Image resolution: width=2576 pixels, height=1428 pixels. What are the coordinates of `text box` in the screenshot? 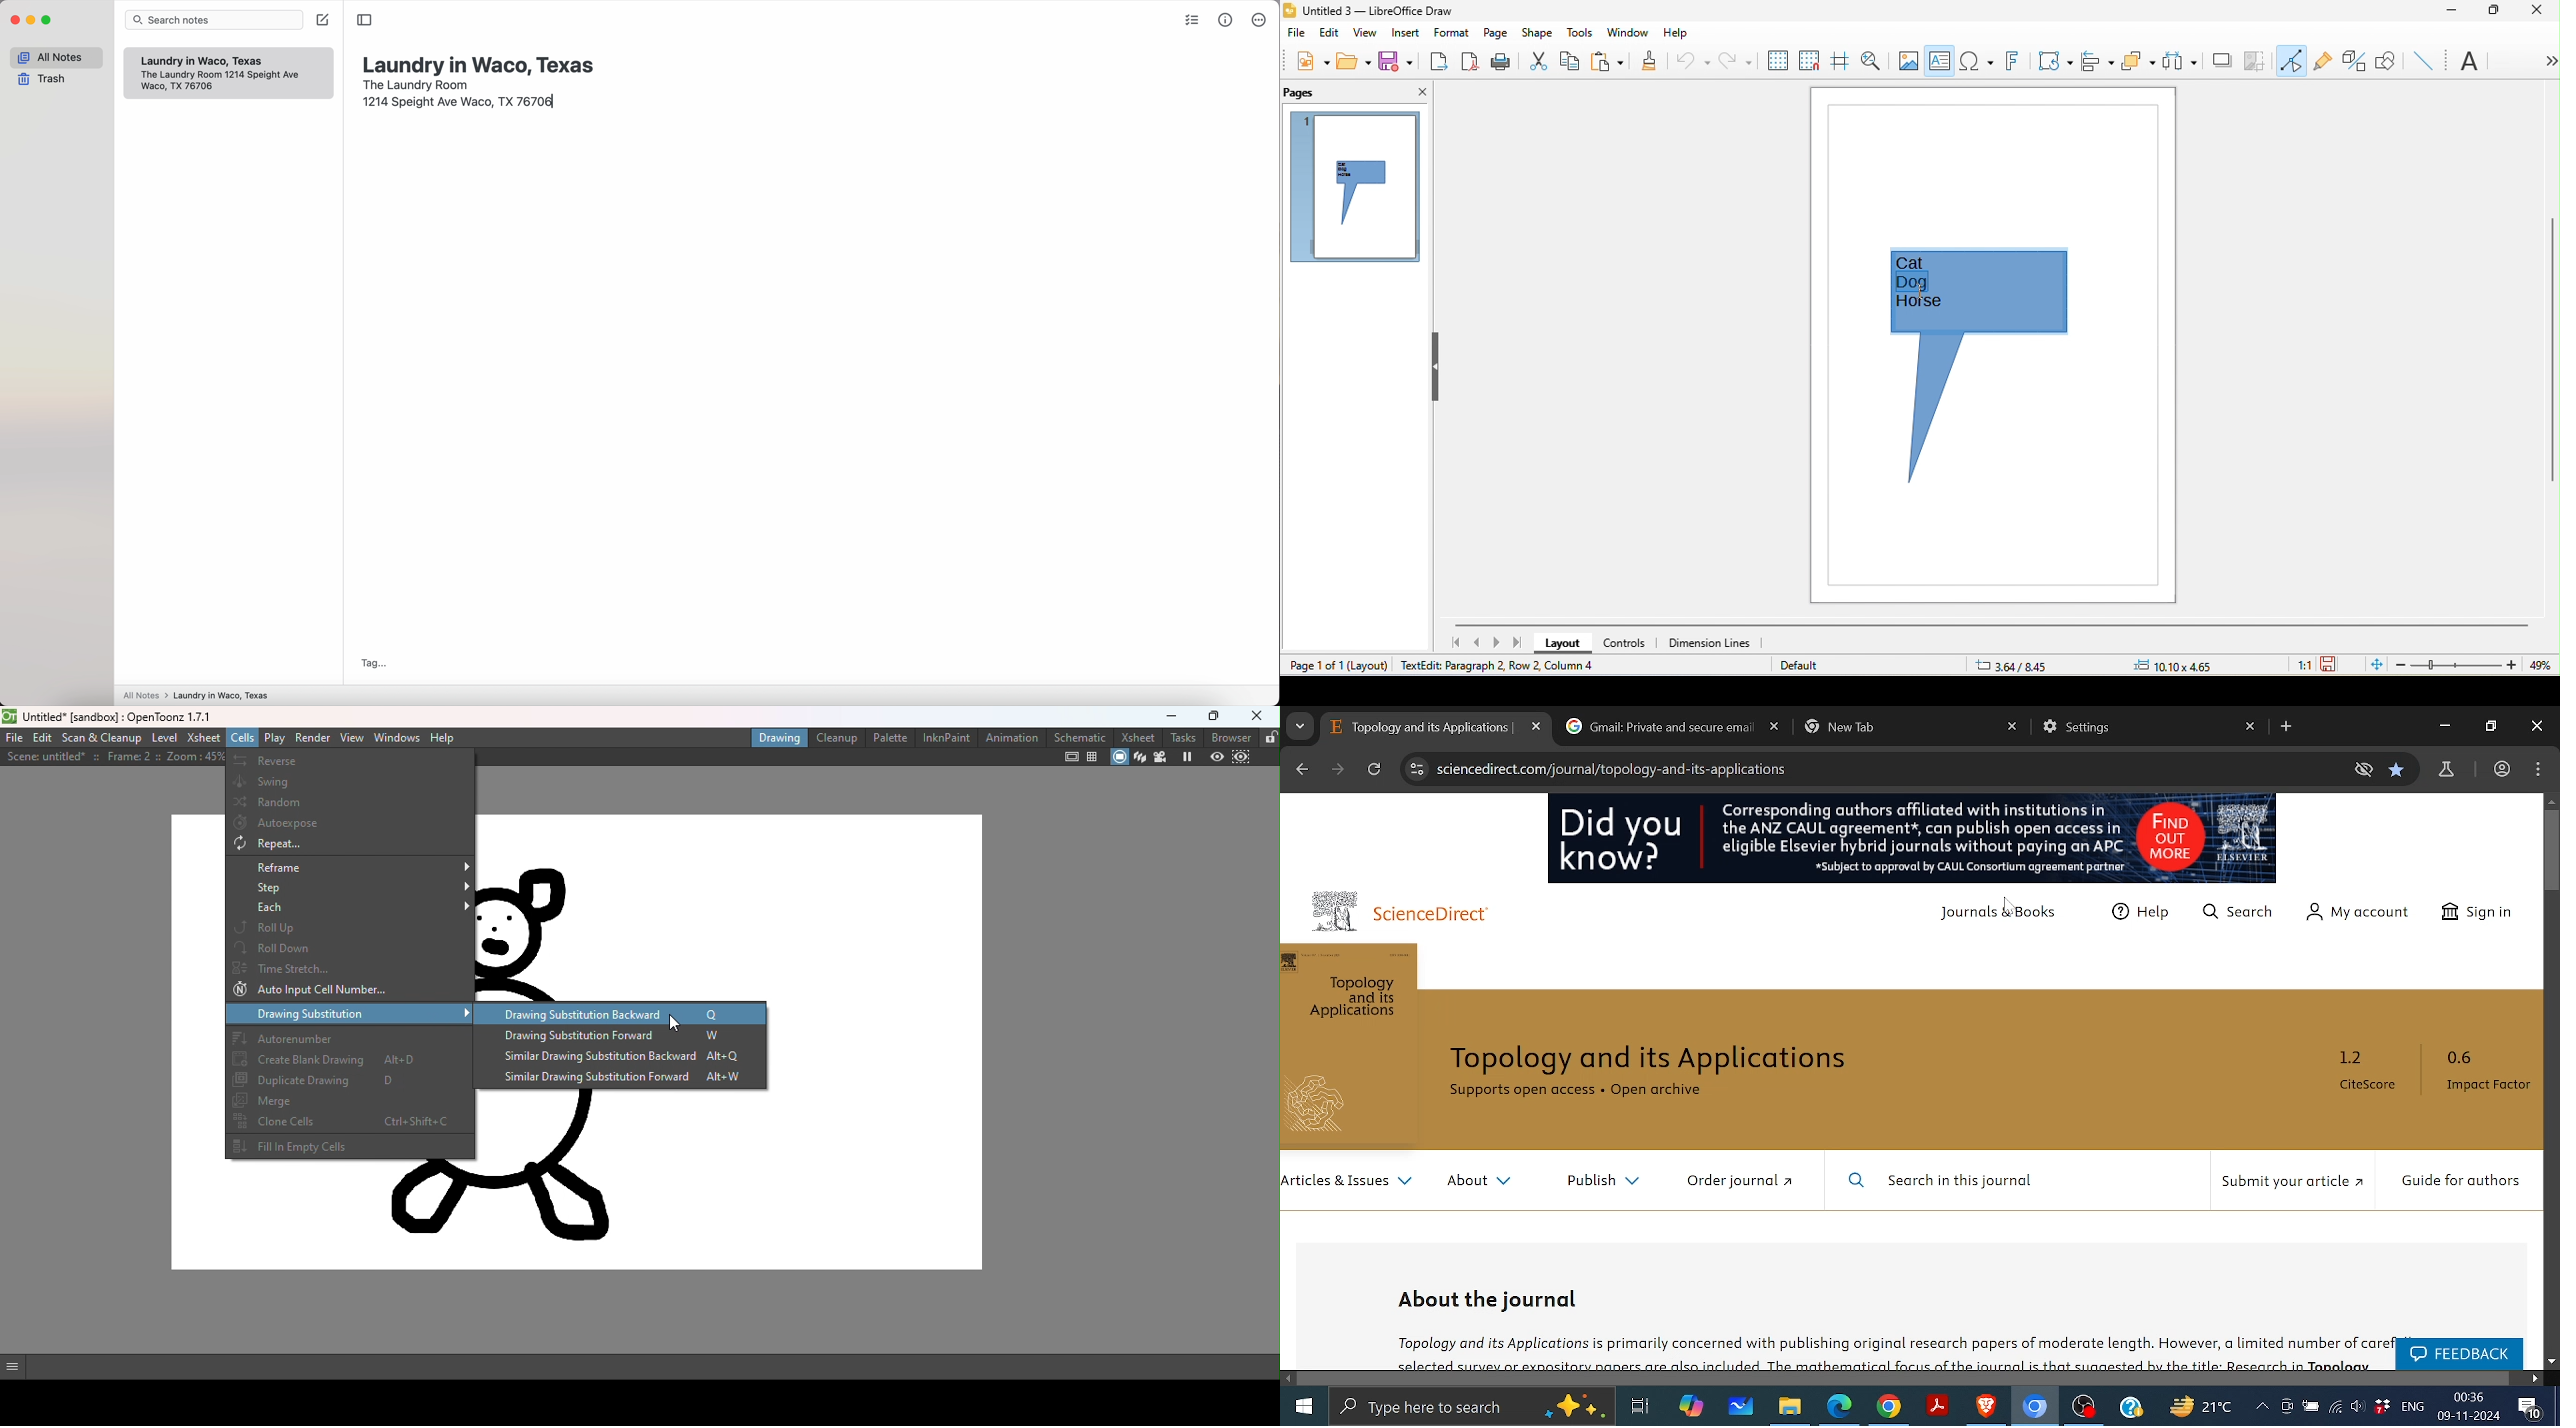 It's located at (1940, 63).